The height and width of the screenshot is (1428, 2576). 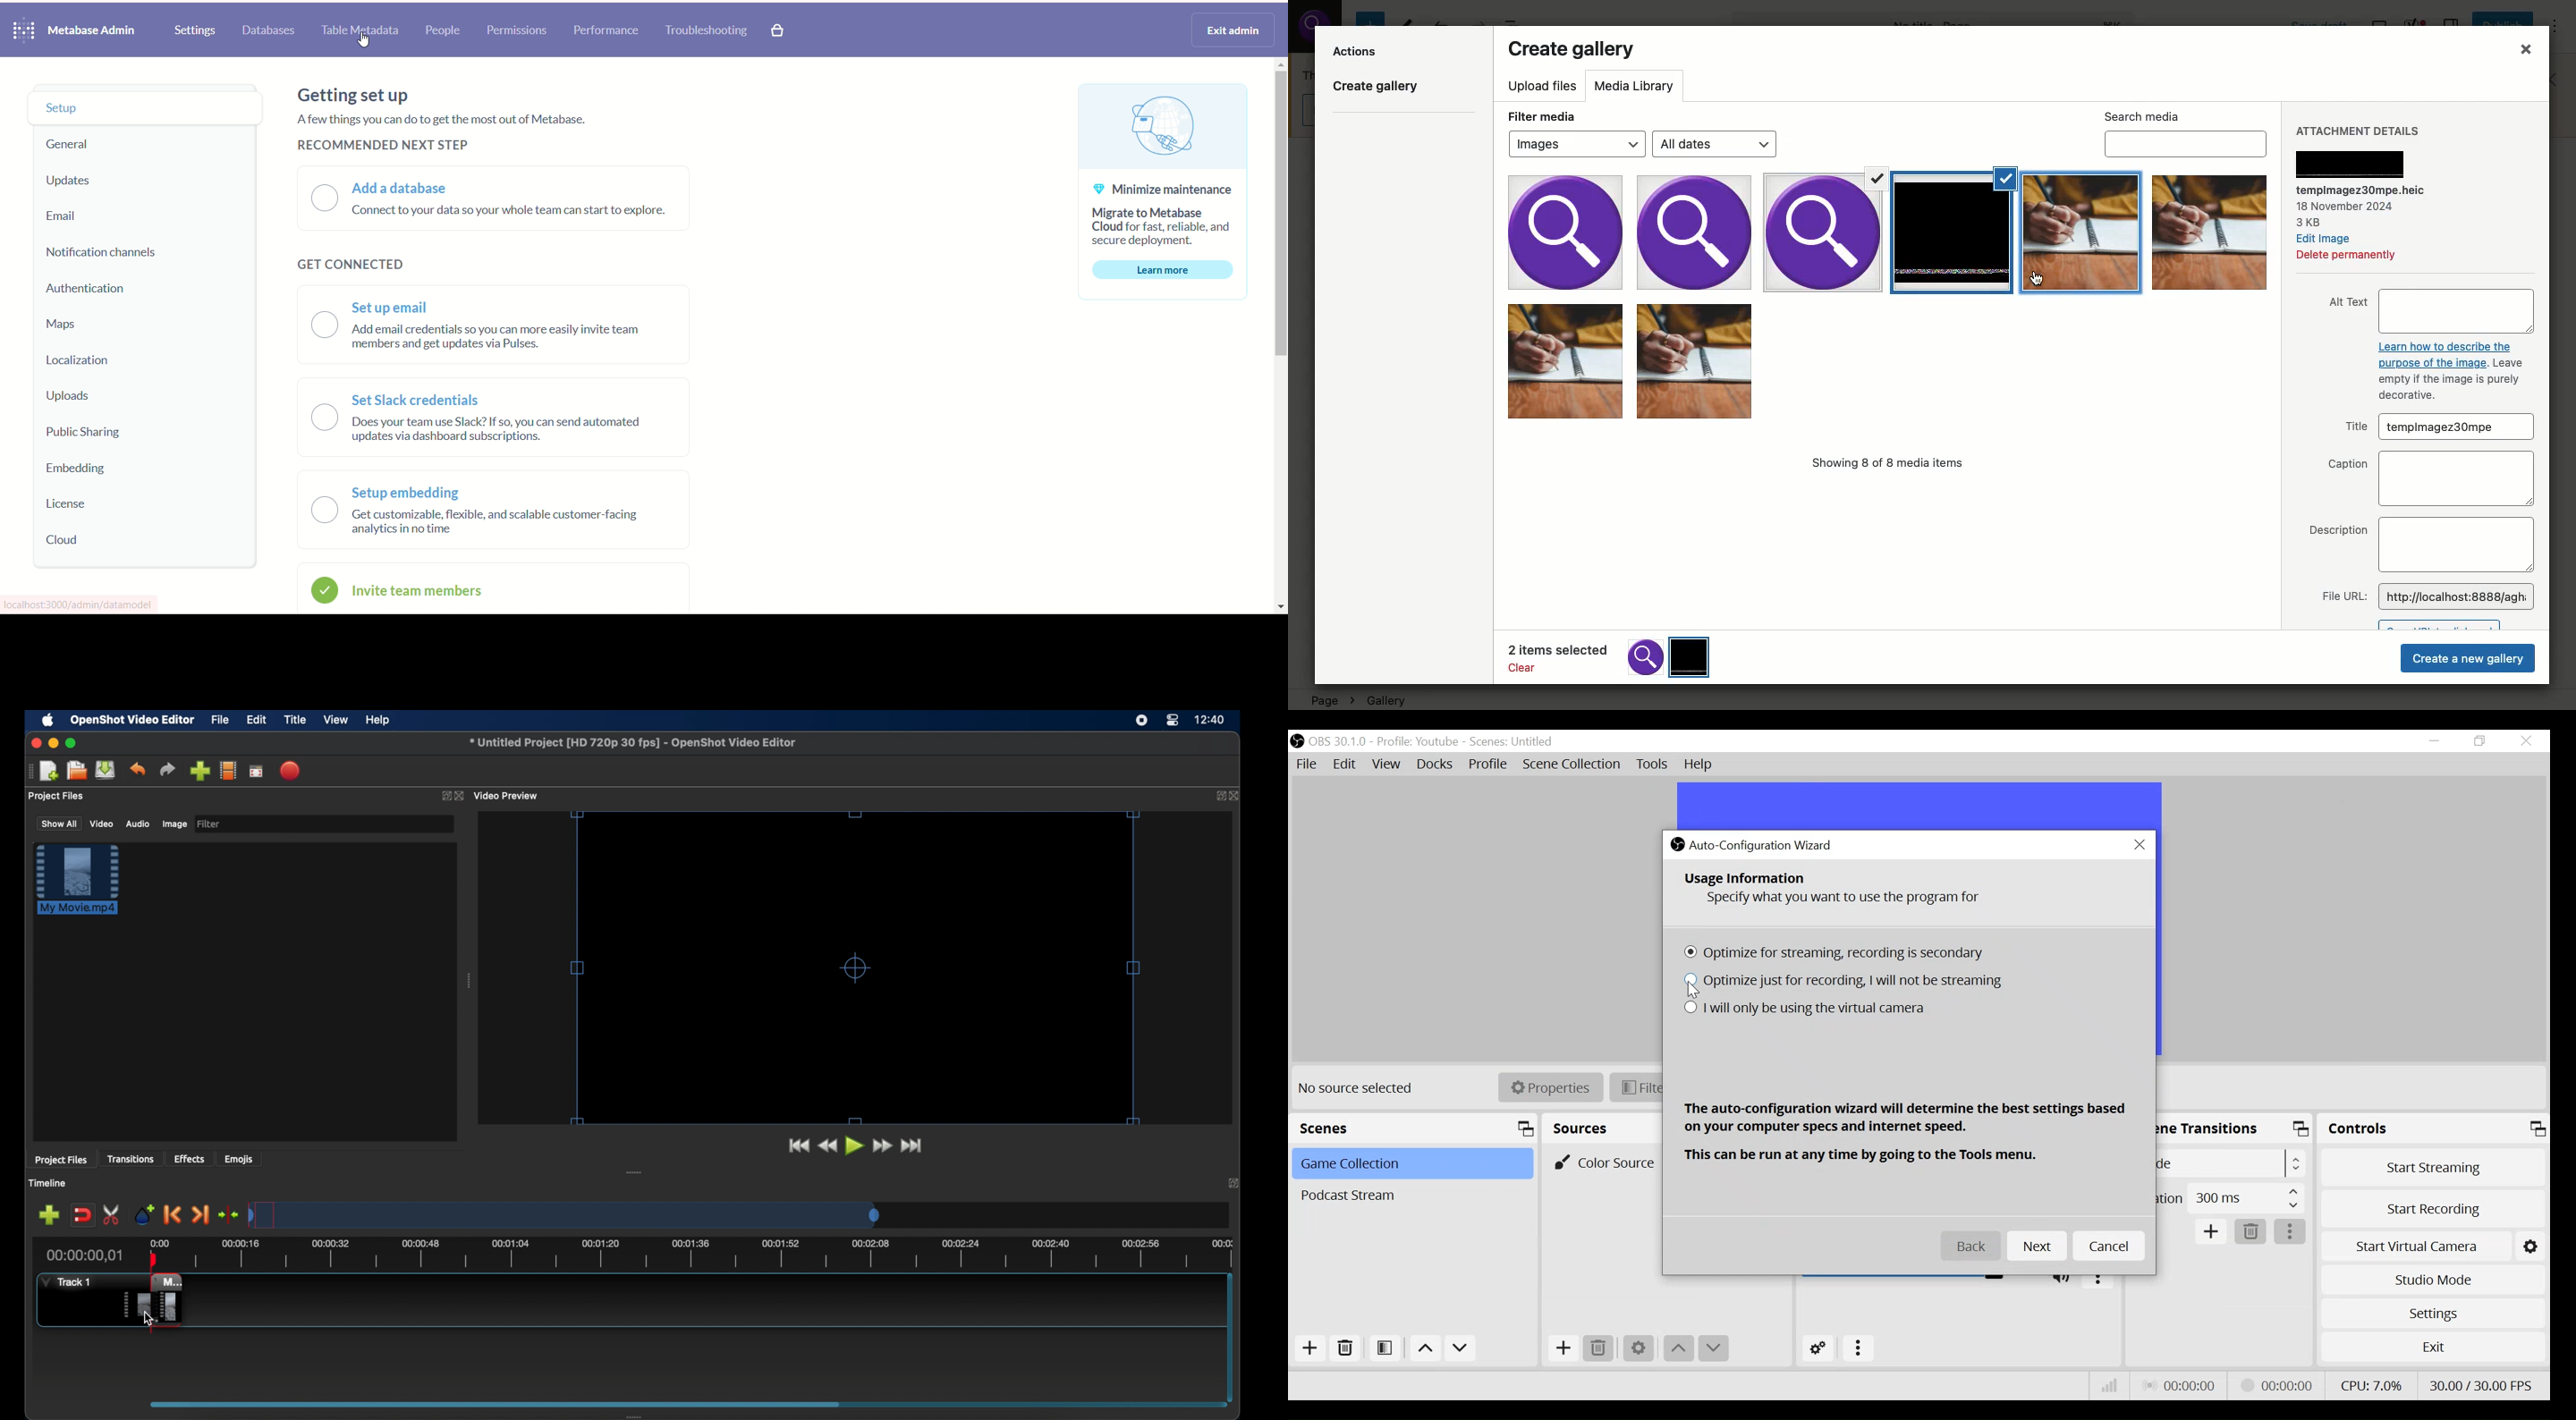 What do you see at coordinates (65, 216) in the screenshot?
I see `email` at bounding box center [65, 216].